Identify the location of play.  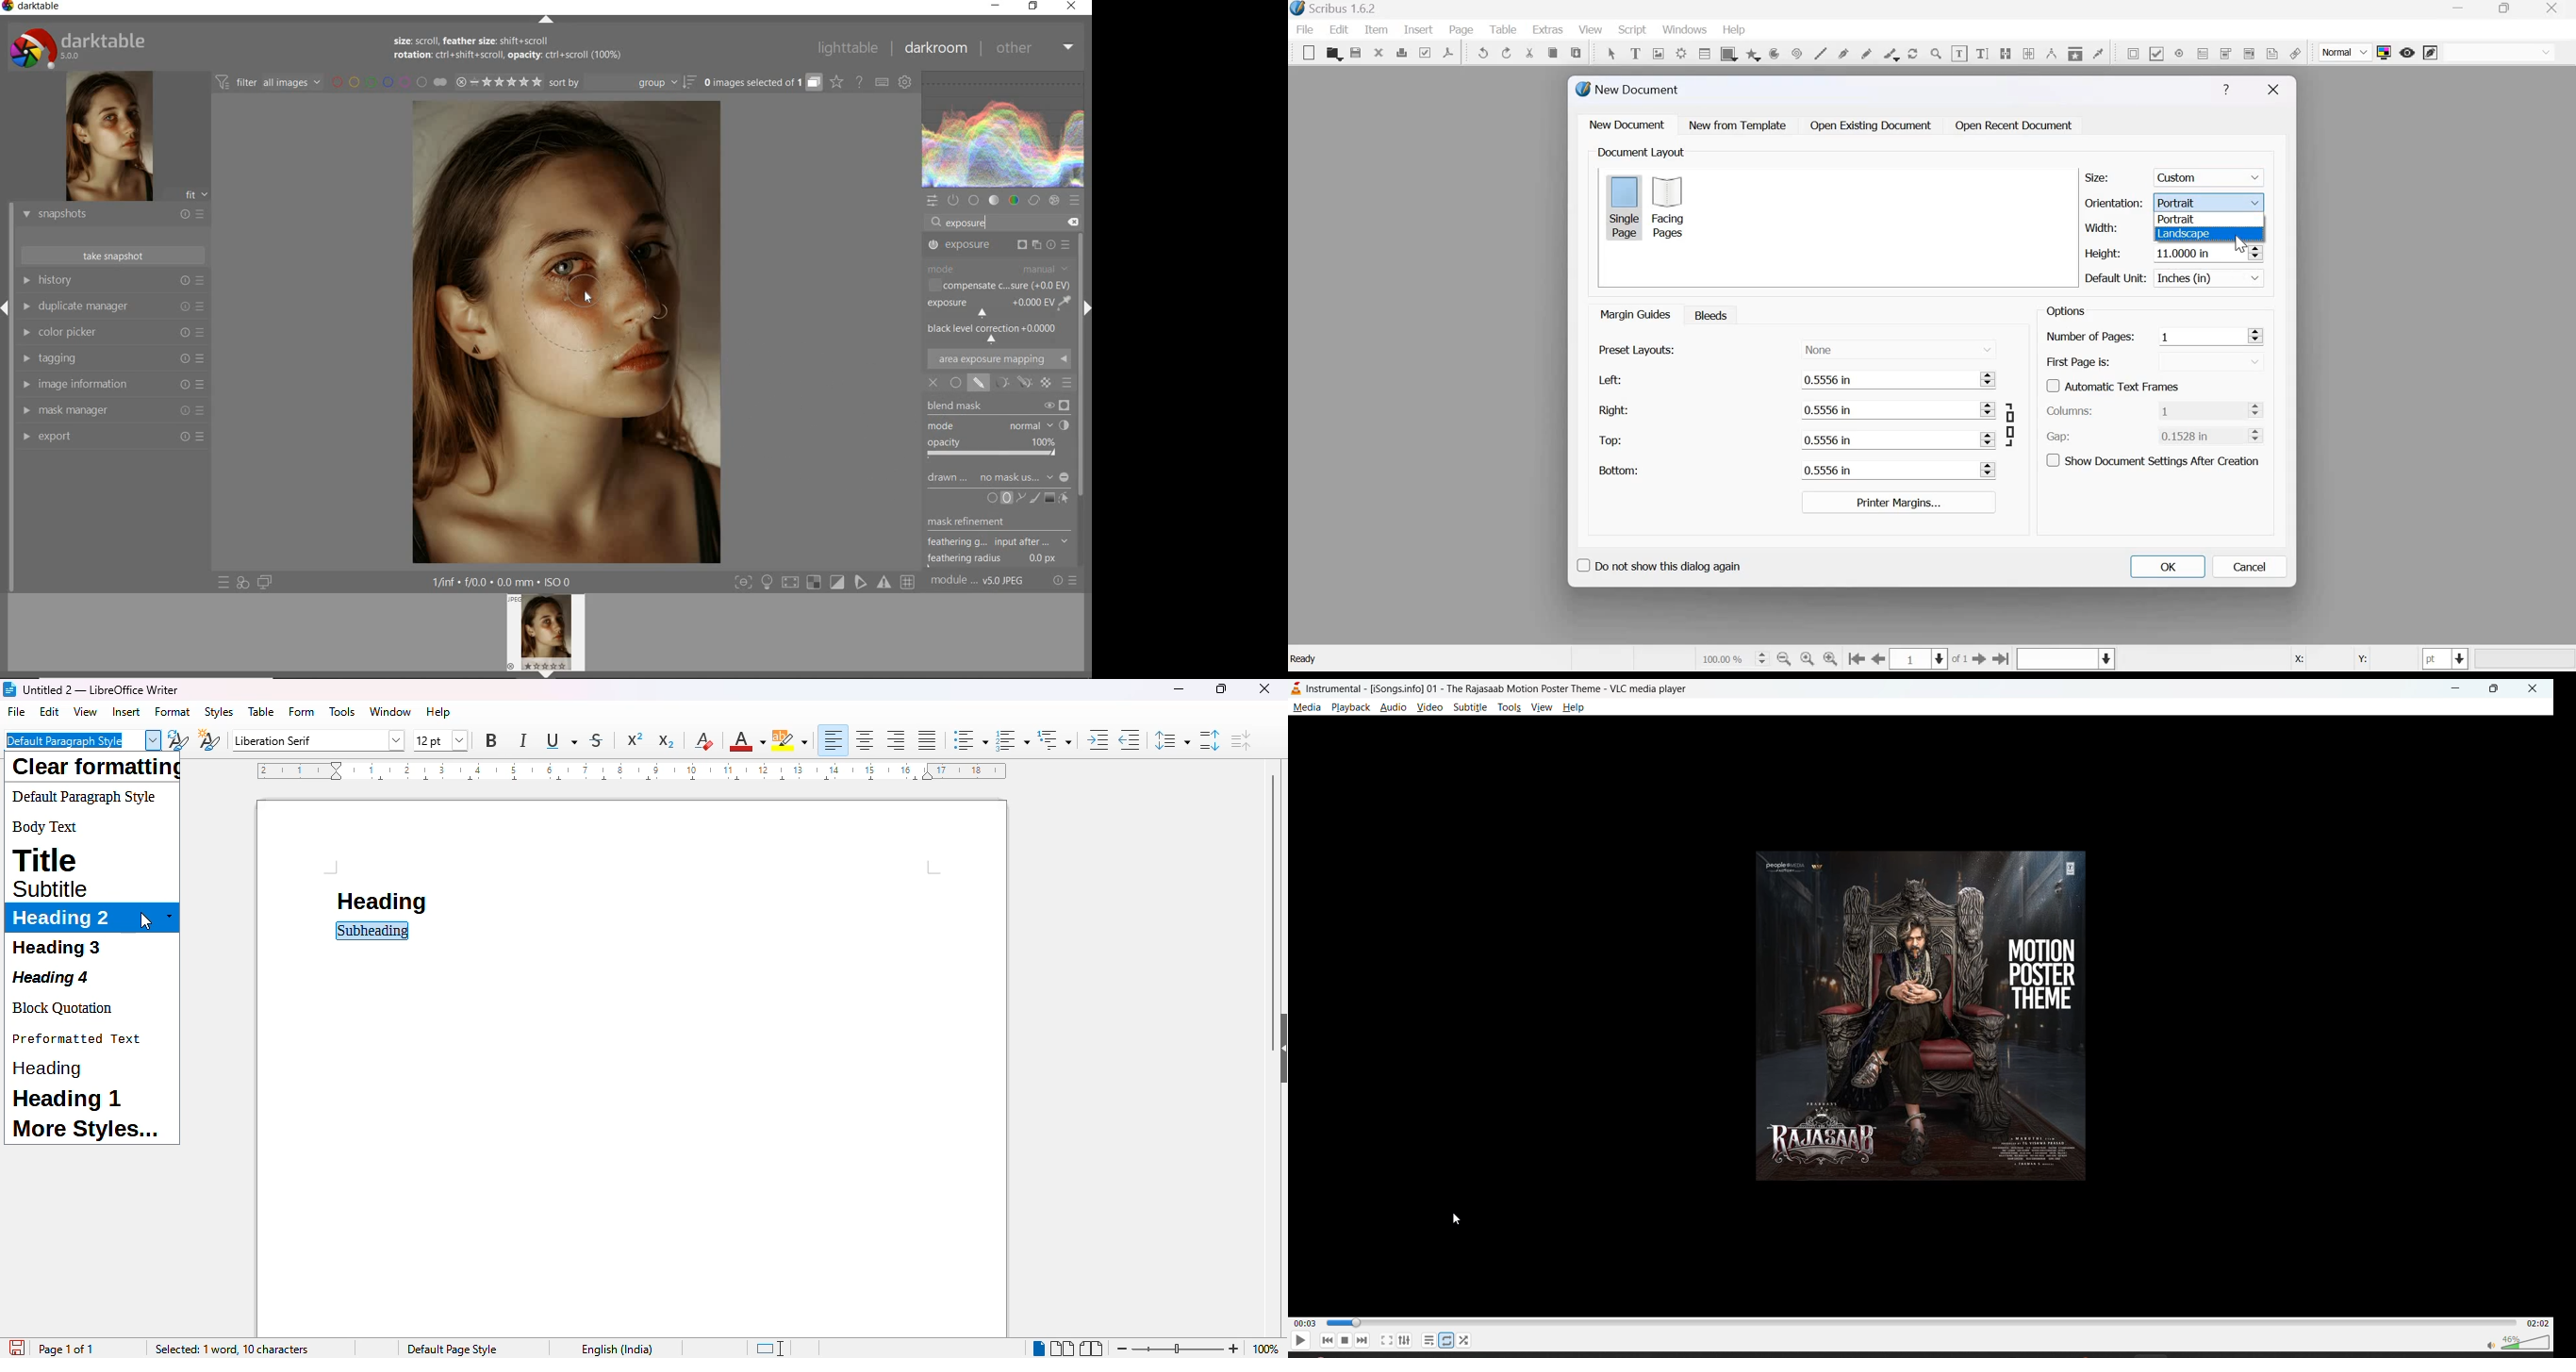
(1299, 1340).